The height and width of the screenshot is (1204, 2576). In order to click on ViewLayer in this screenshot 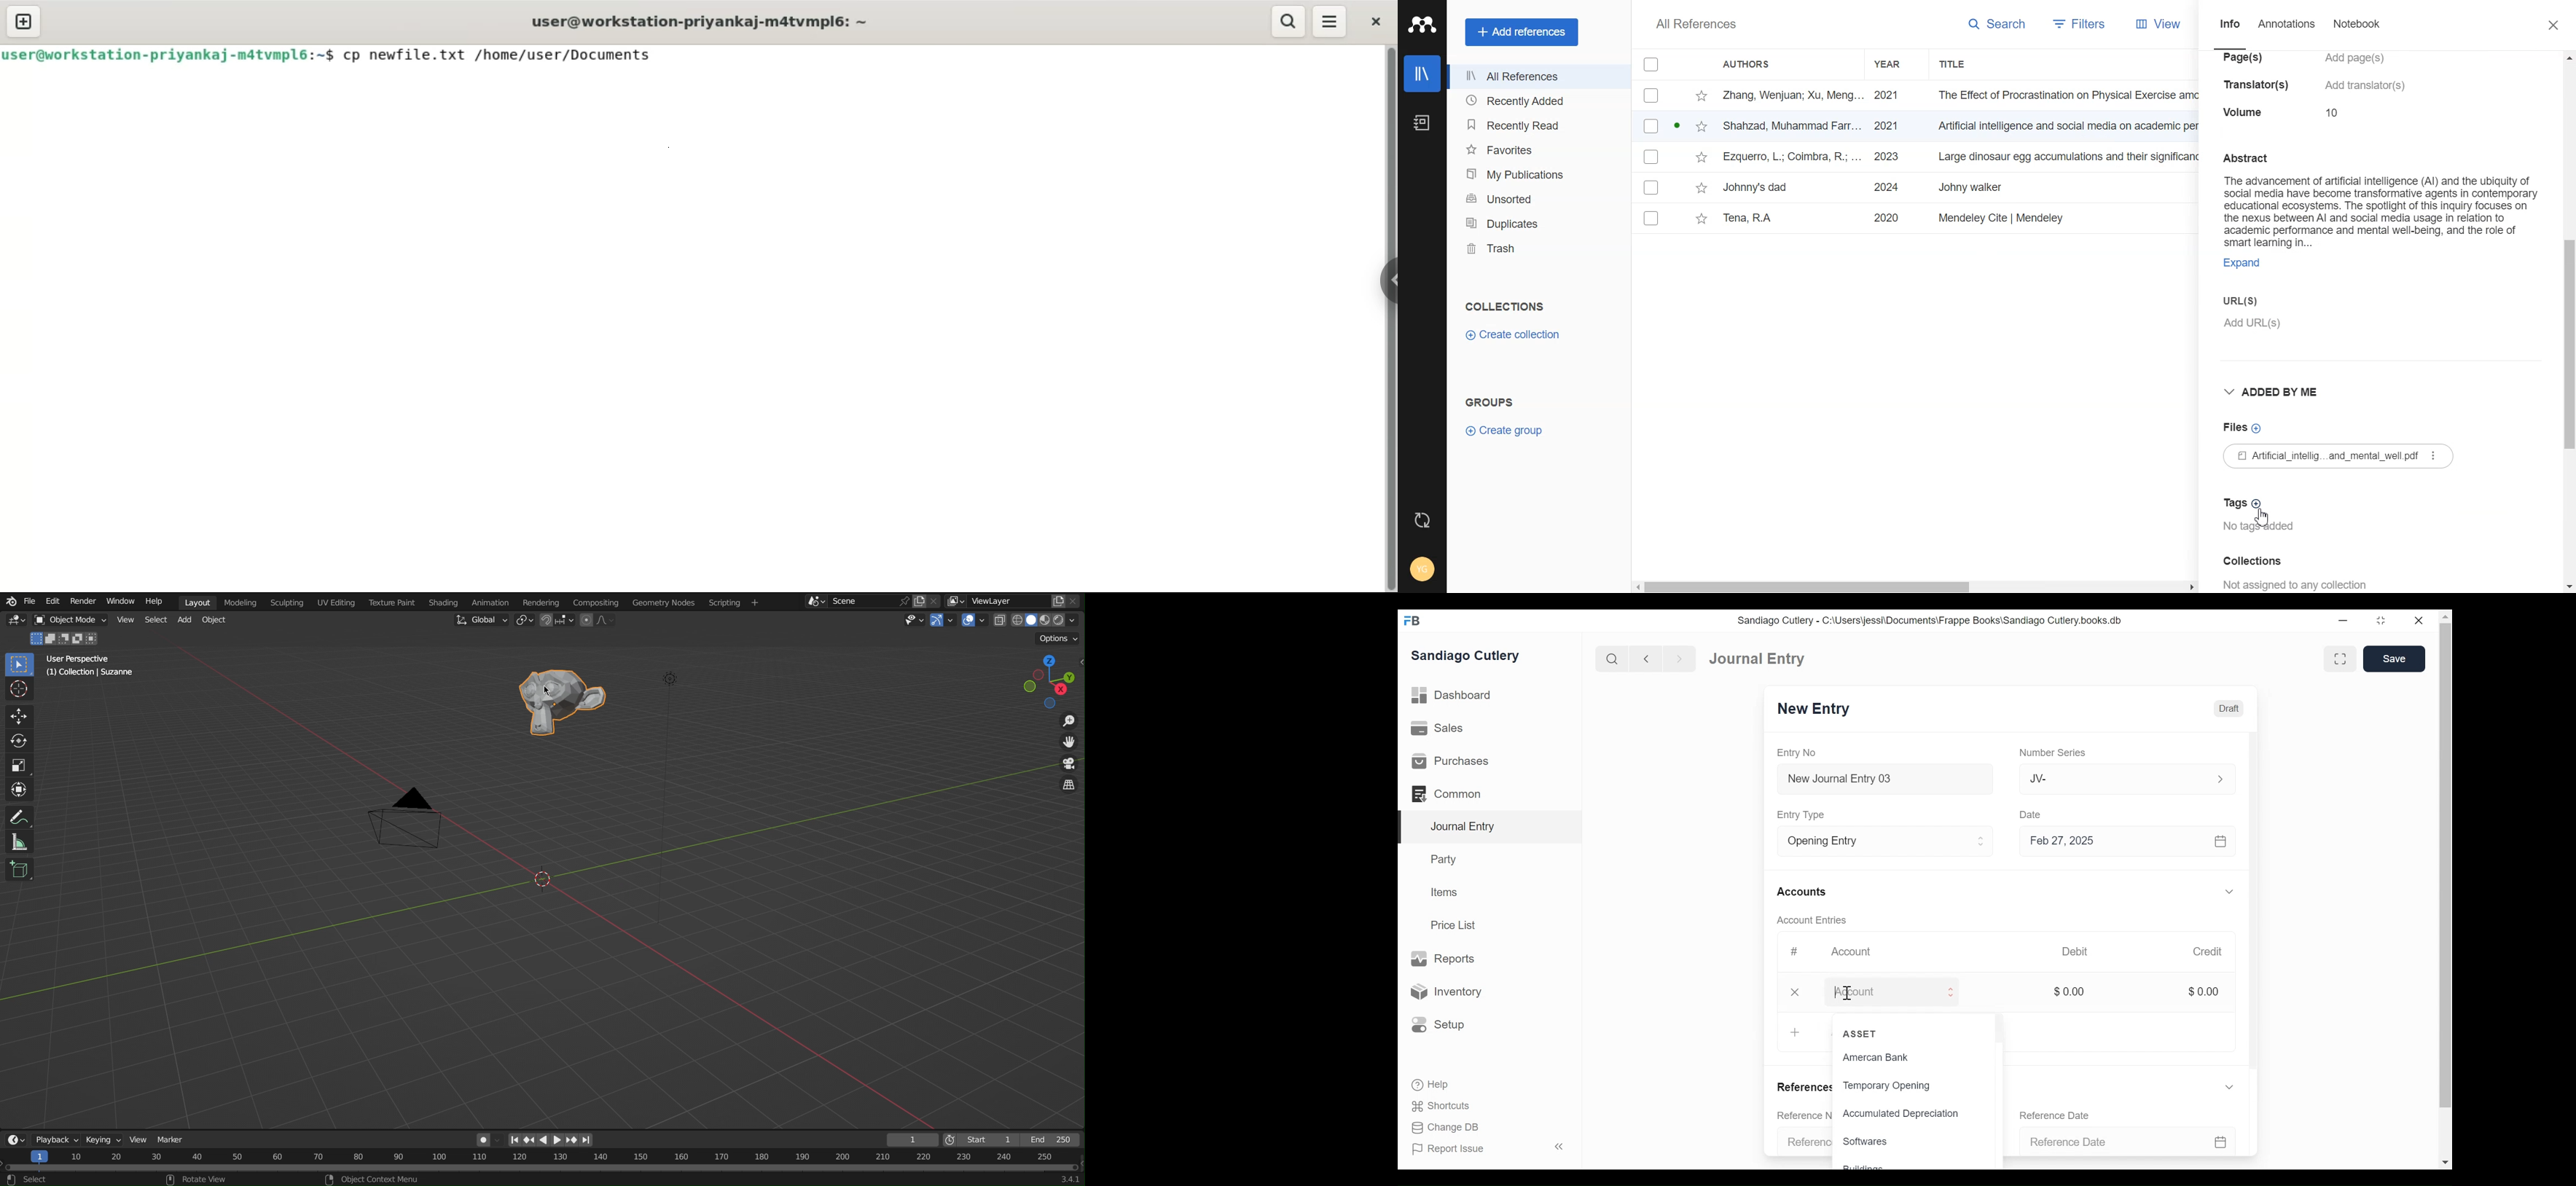, I will do `click(1006, 601)`.